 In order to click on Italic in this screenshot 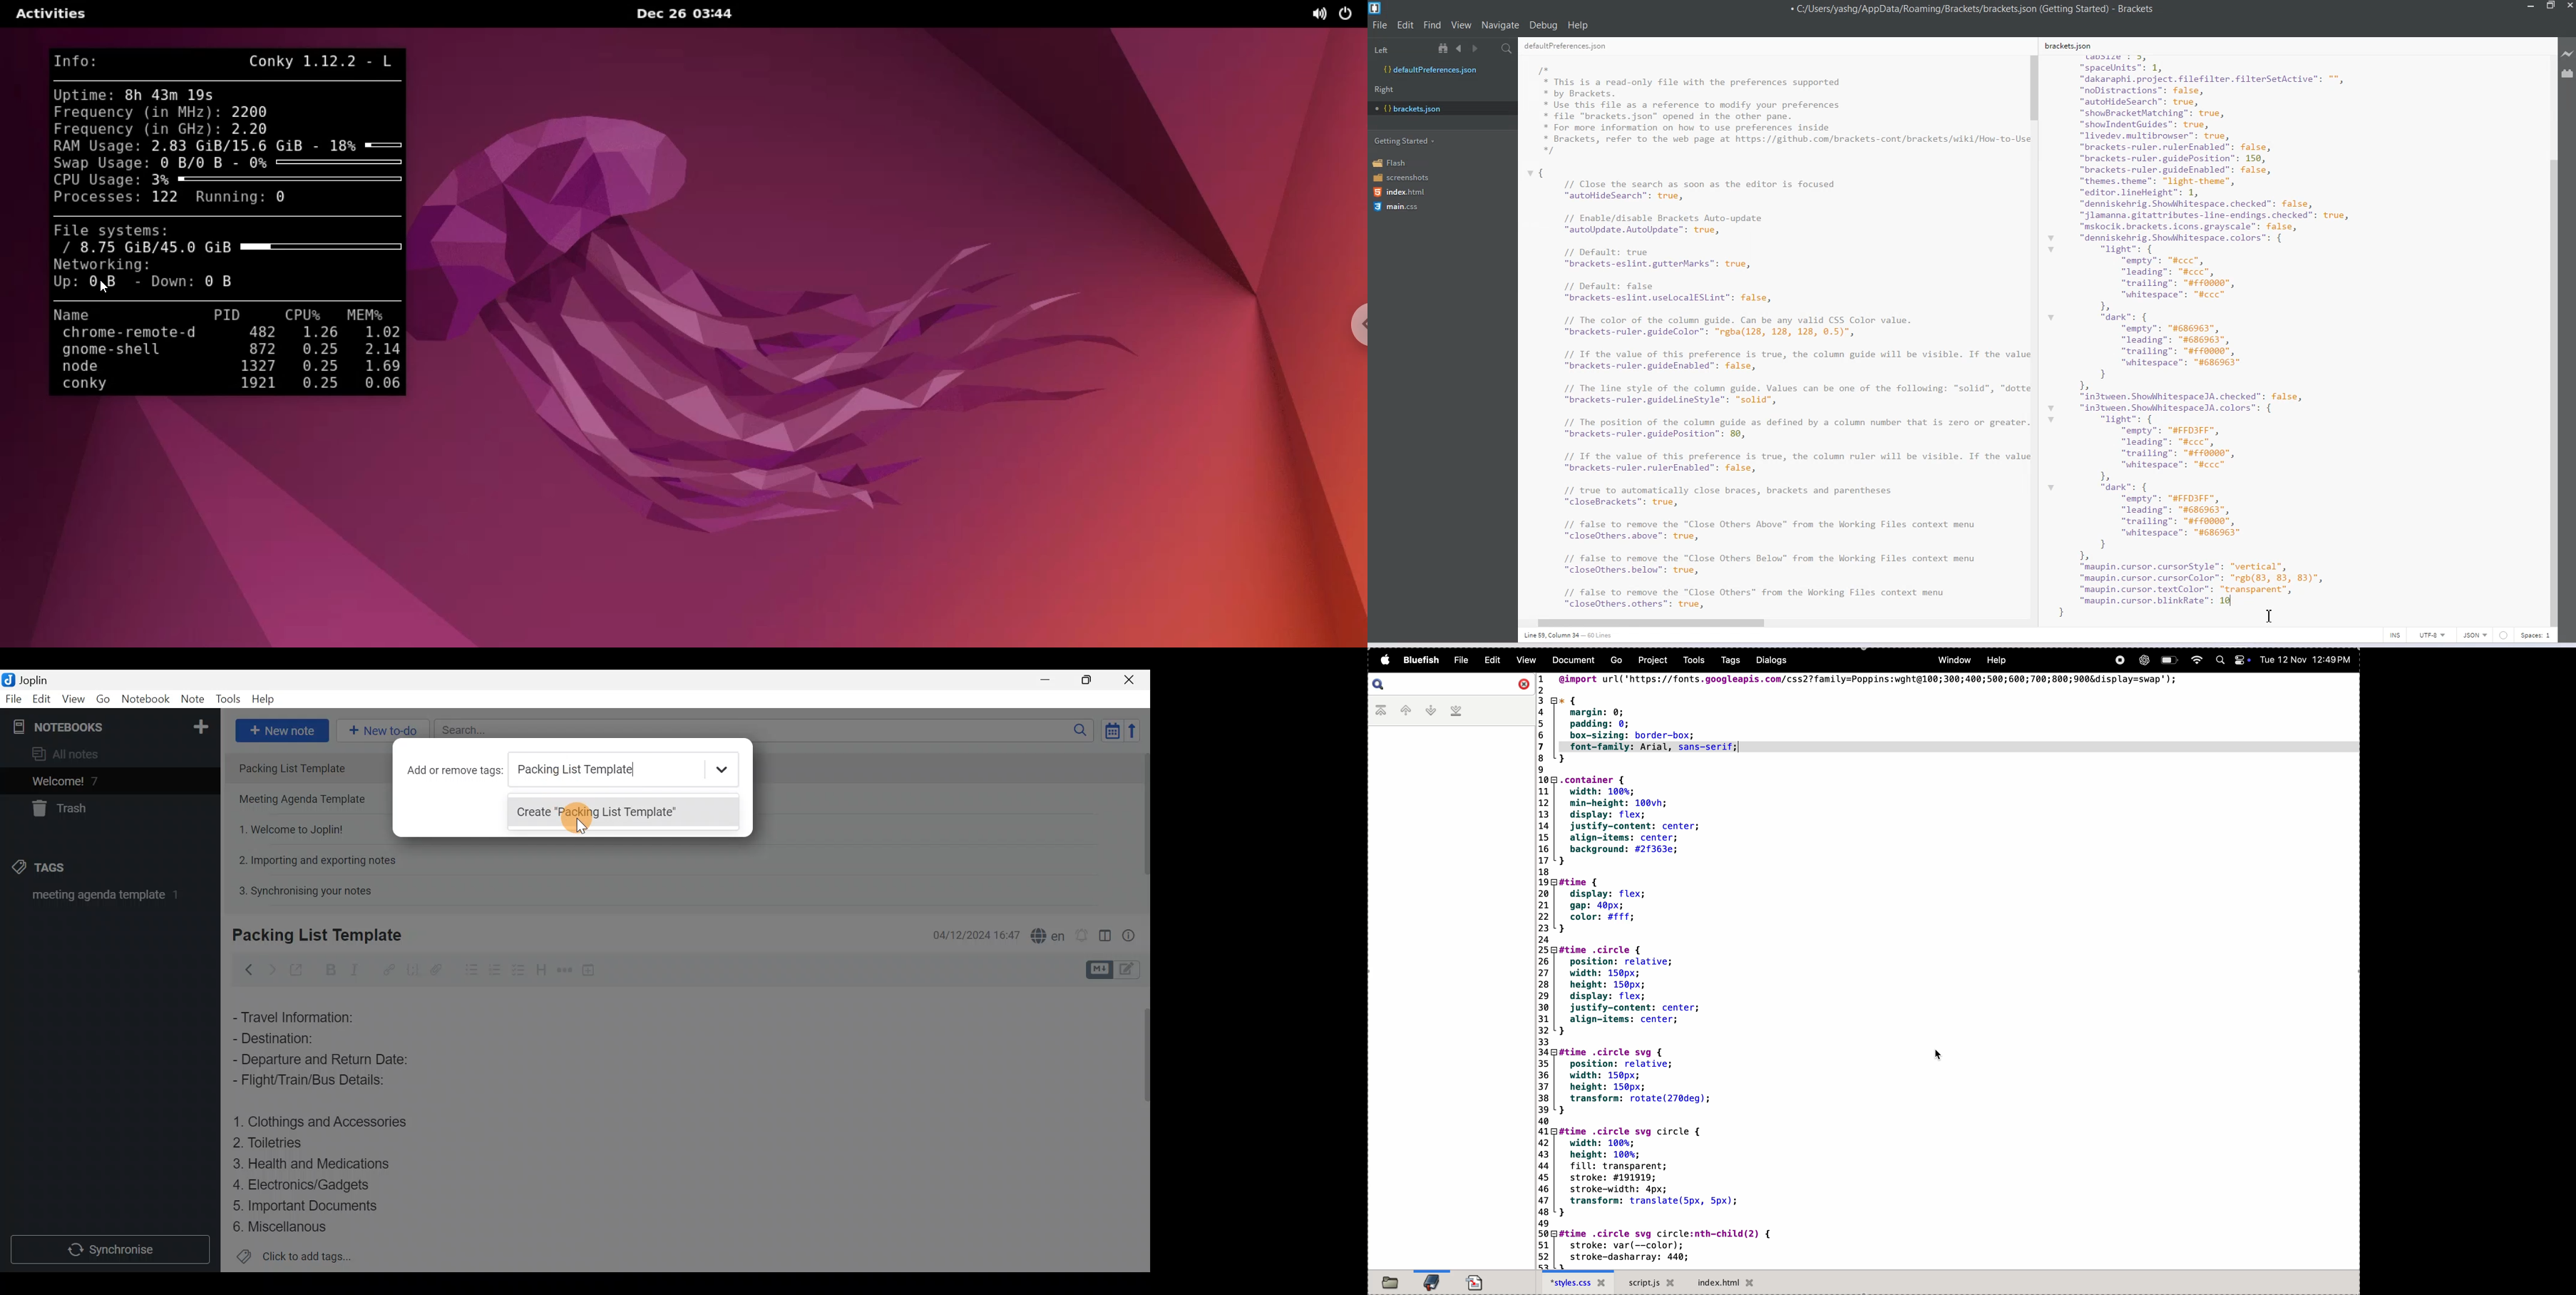, I will do `click(359, 969)`.